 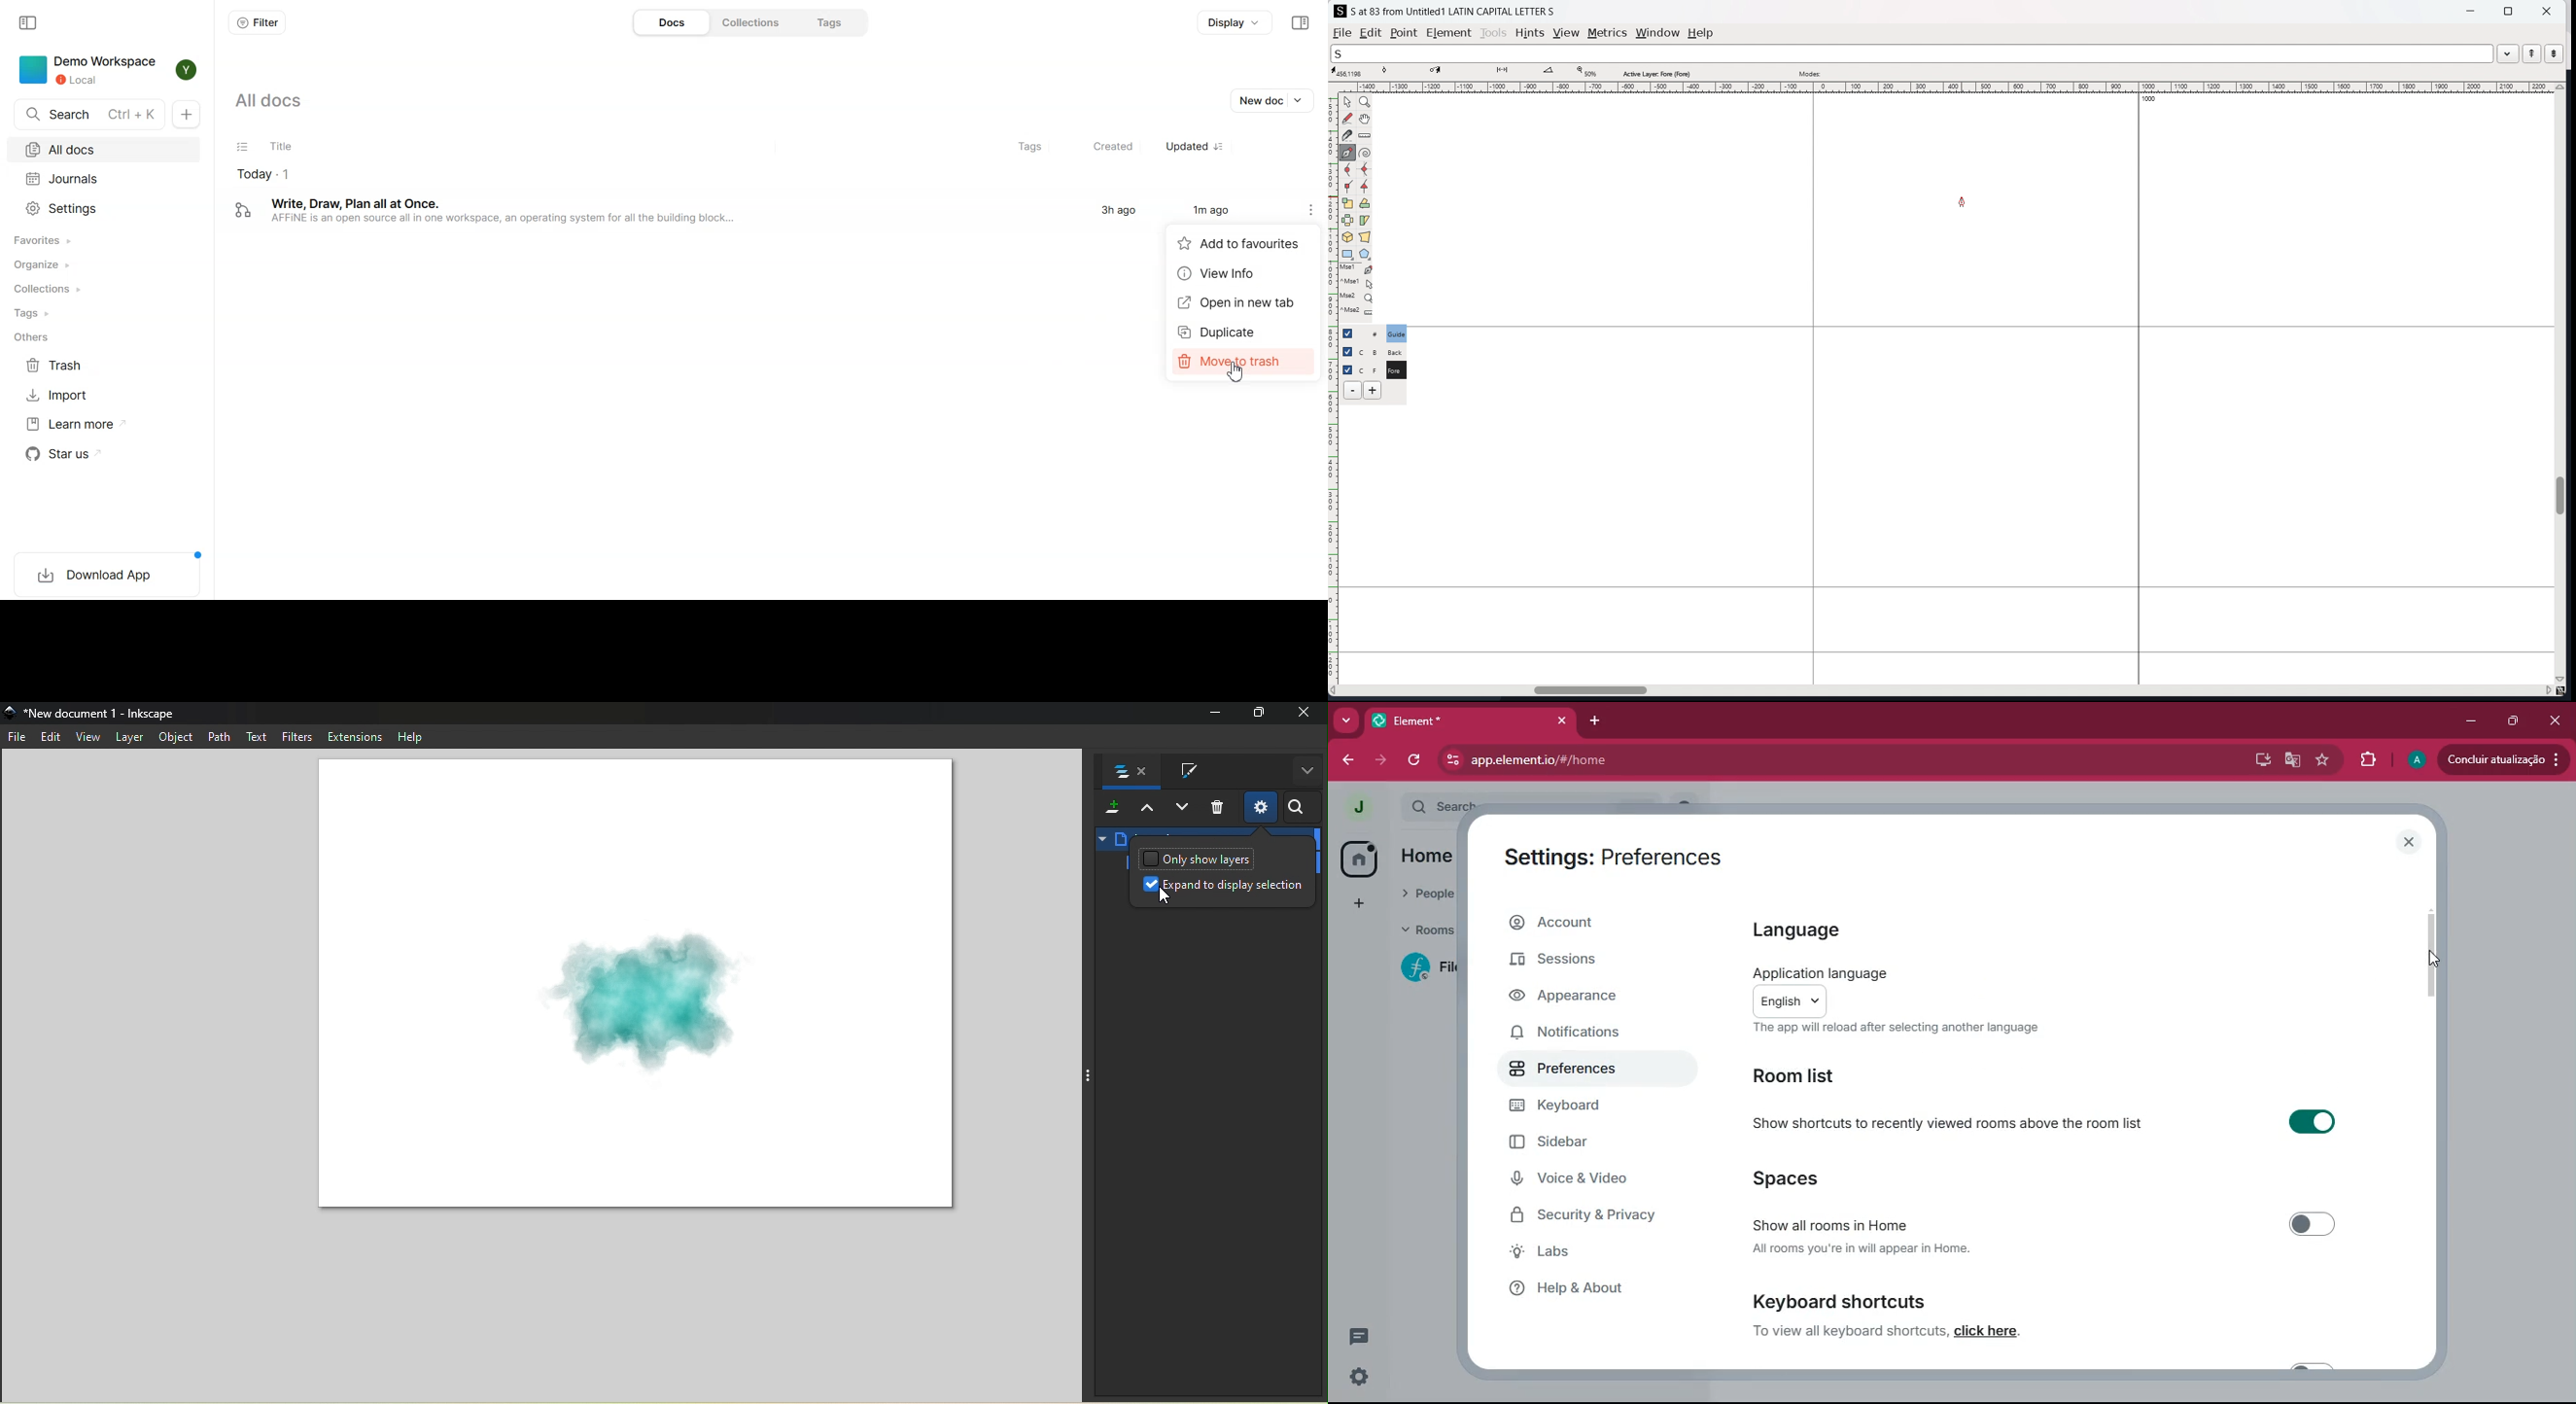 What do you see at coordinates (1209, 210) in the screenshot?
I see `1m ago` at bounding box center [1209, 210].